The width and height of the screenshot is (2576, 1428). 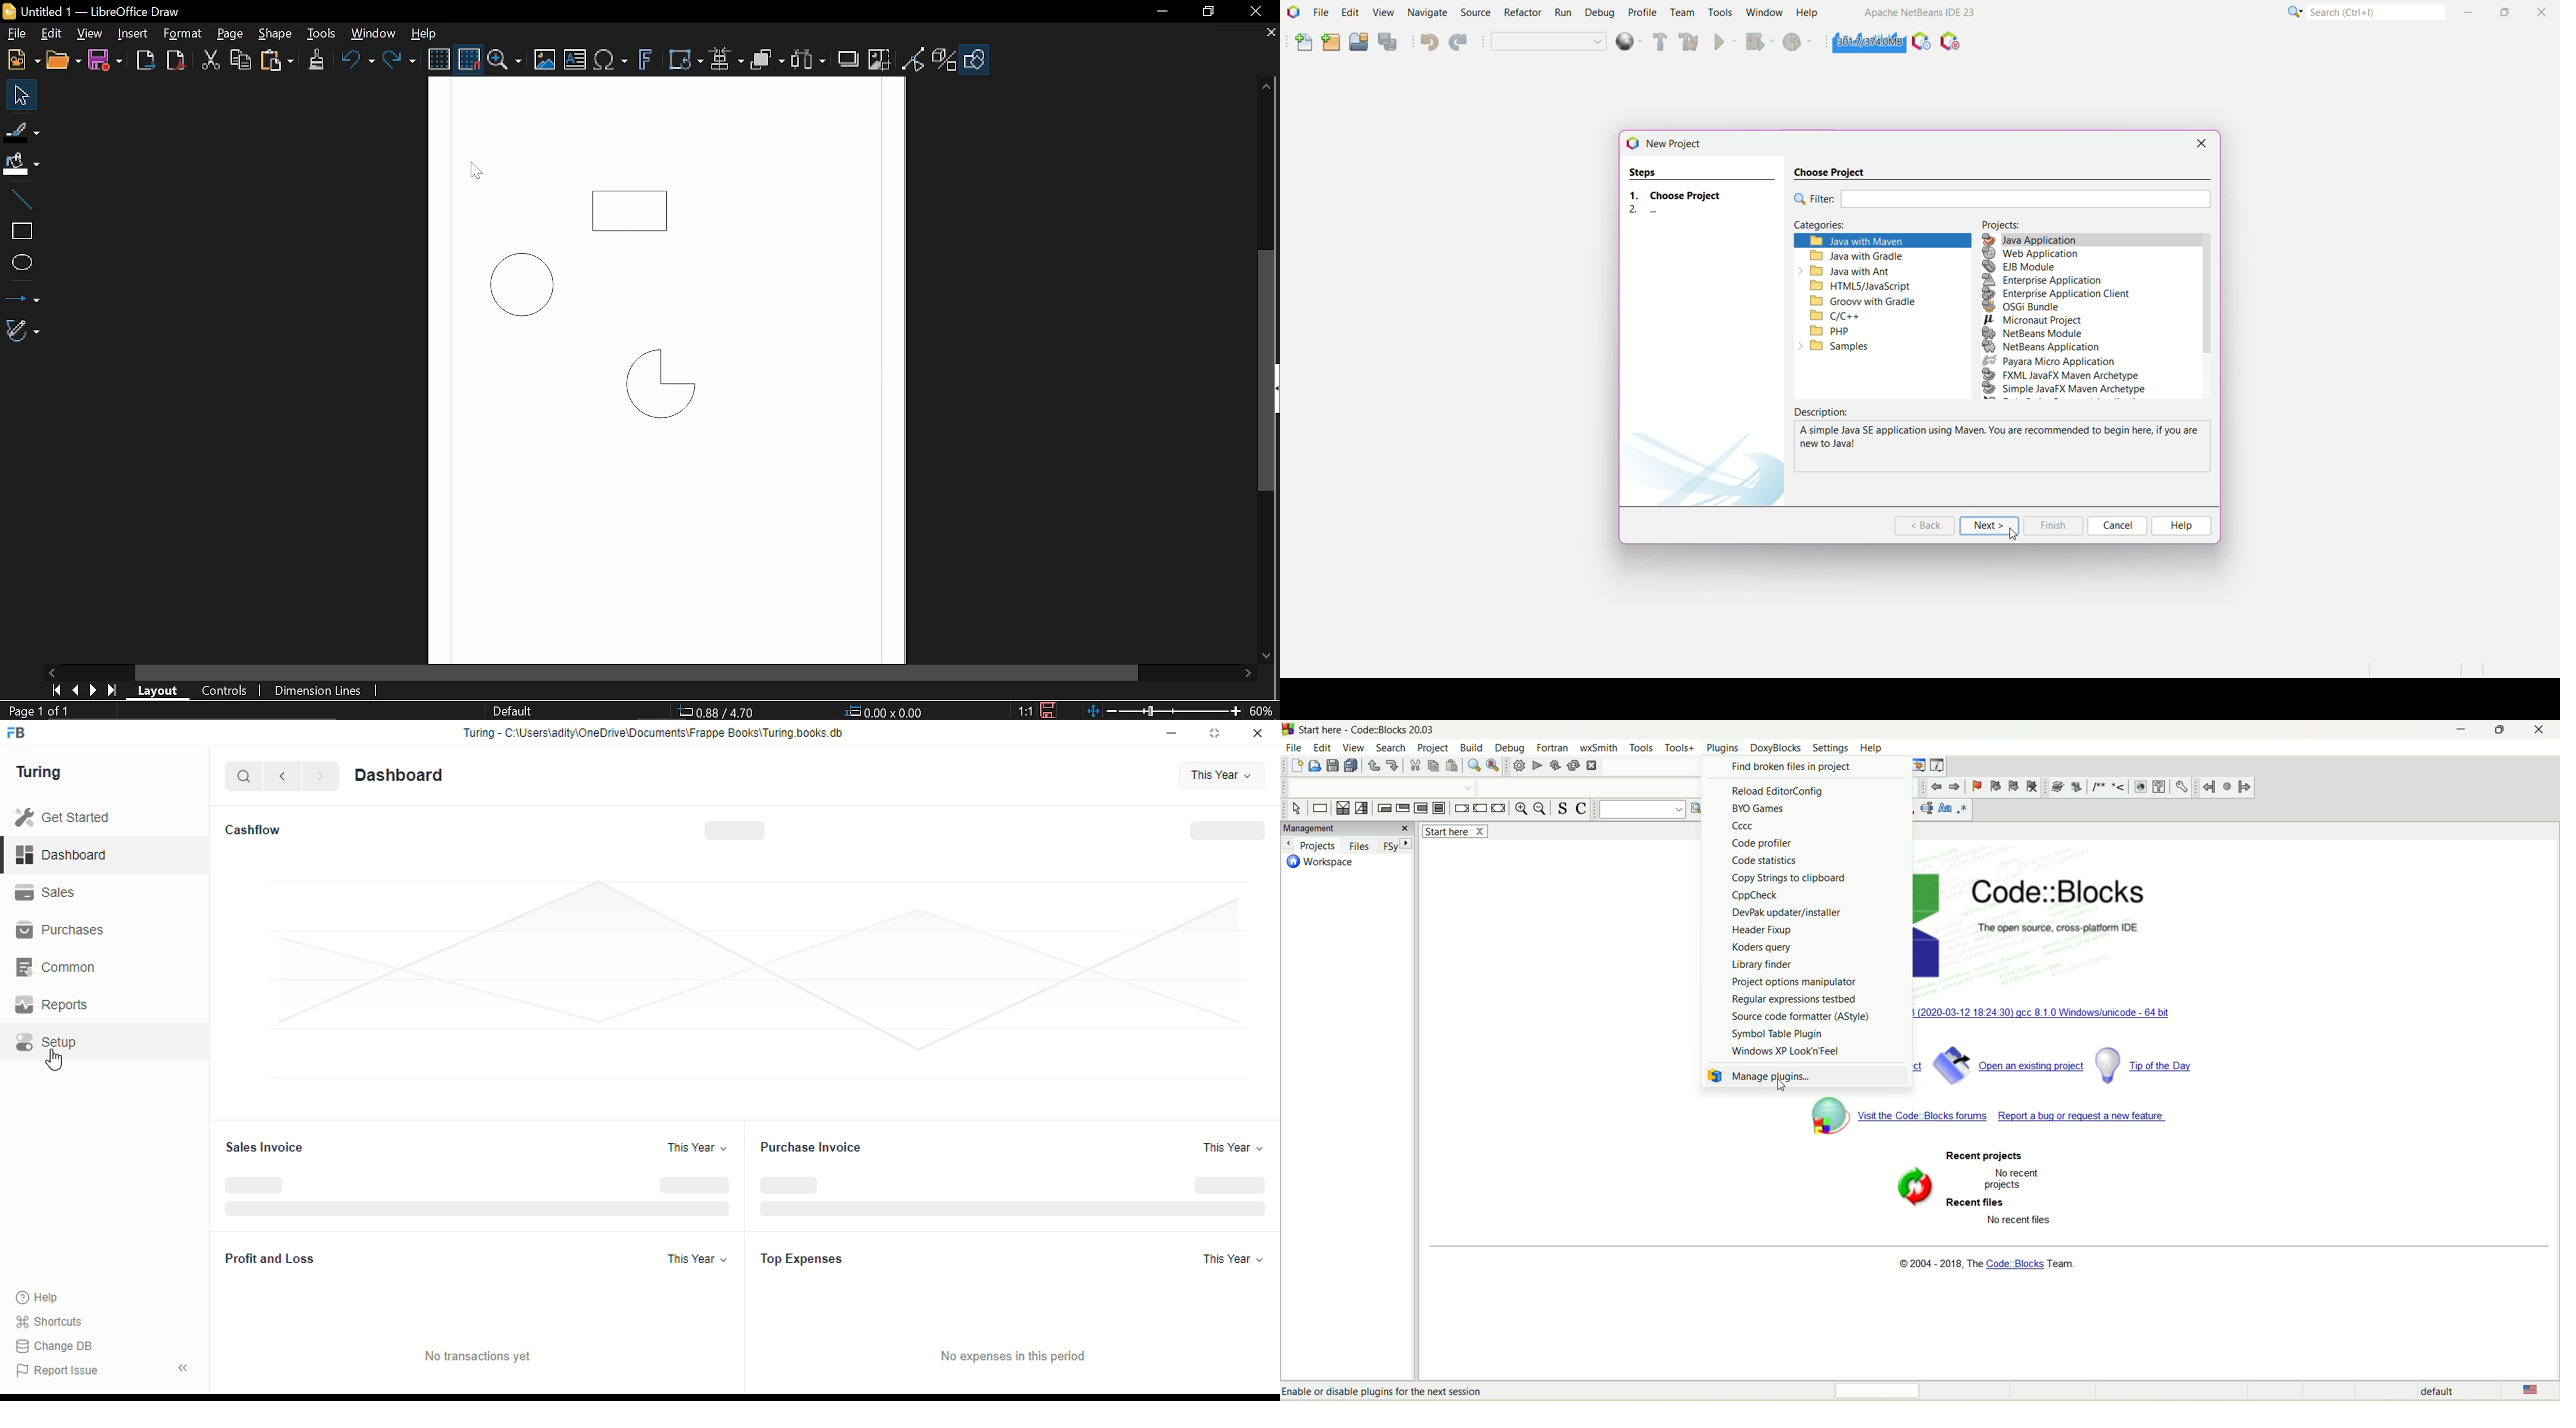 What do you see at coordinates (574, 60) in the screenshot?
I see `Insert text` at bounding box center [574, 60].